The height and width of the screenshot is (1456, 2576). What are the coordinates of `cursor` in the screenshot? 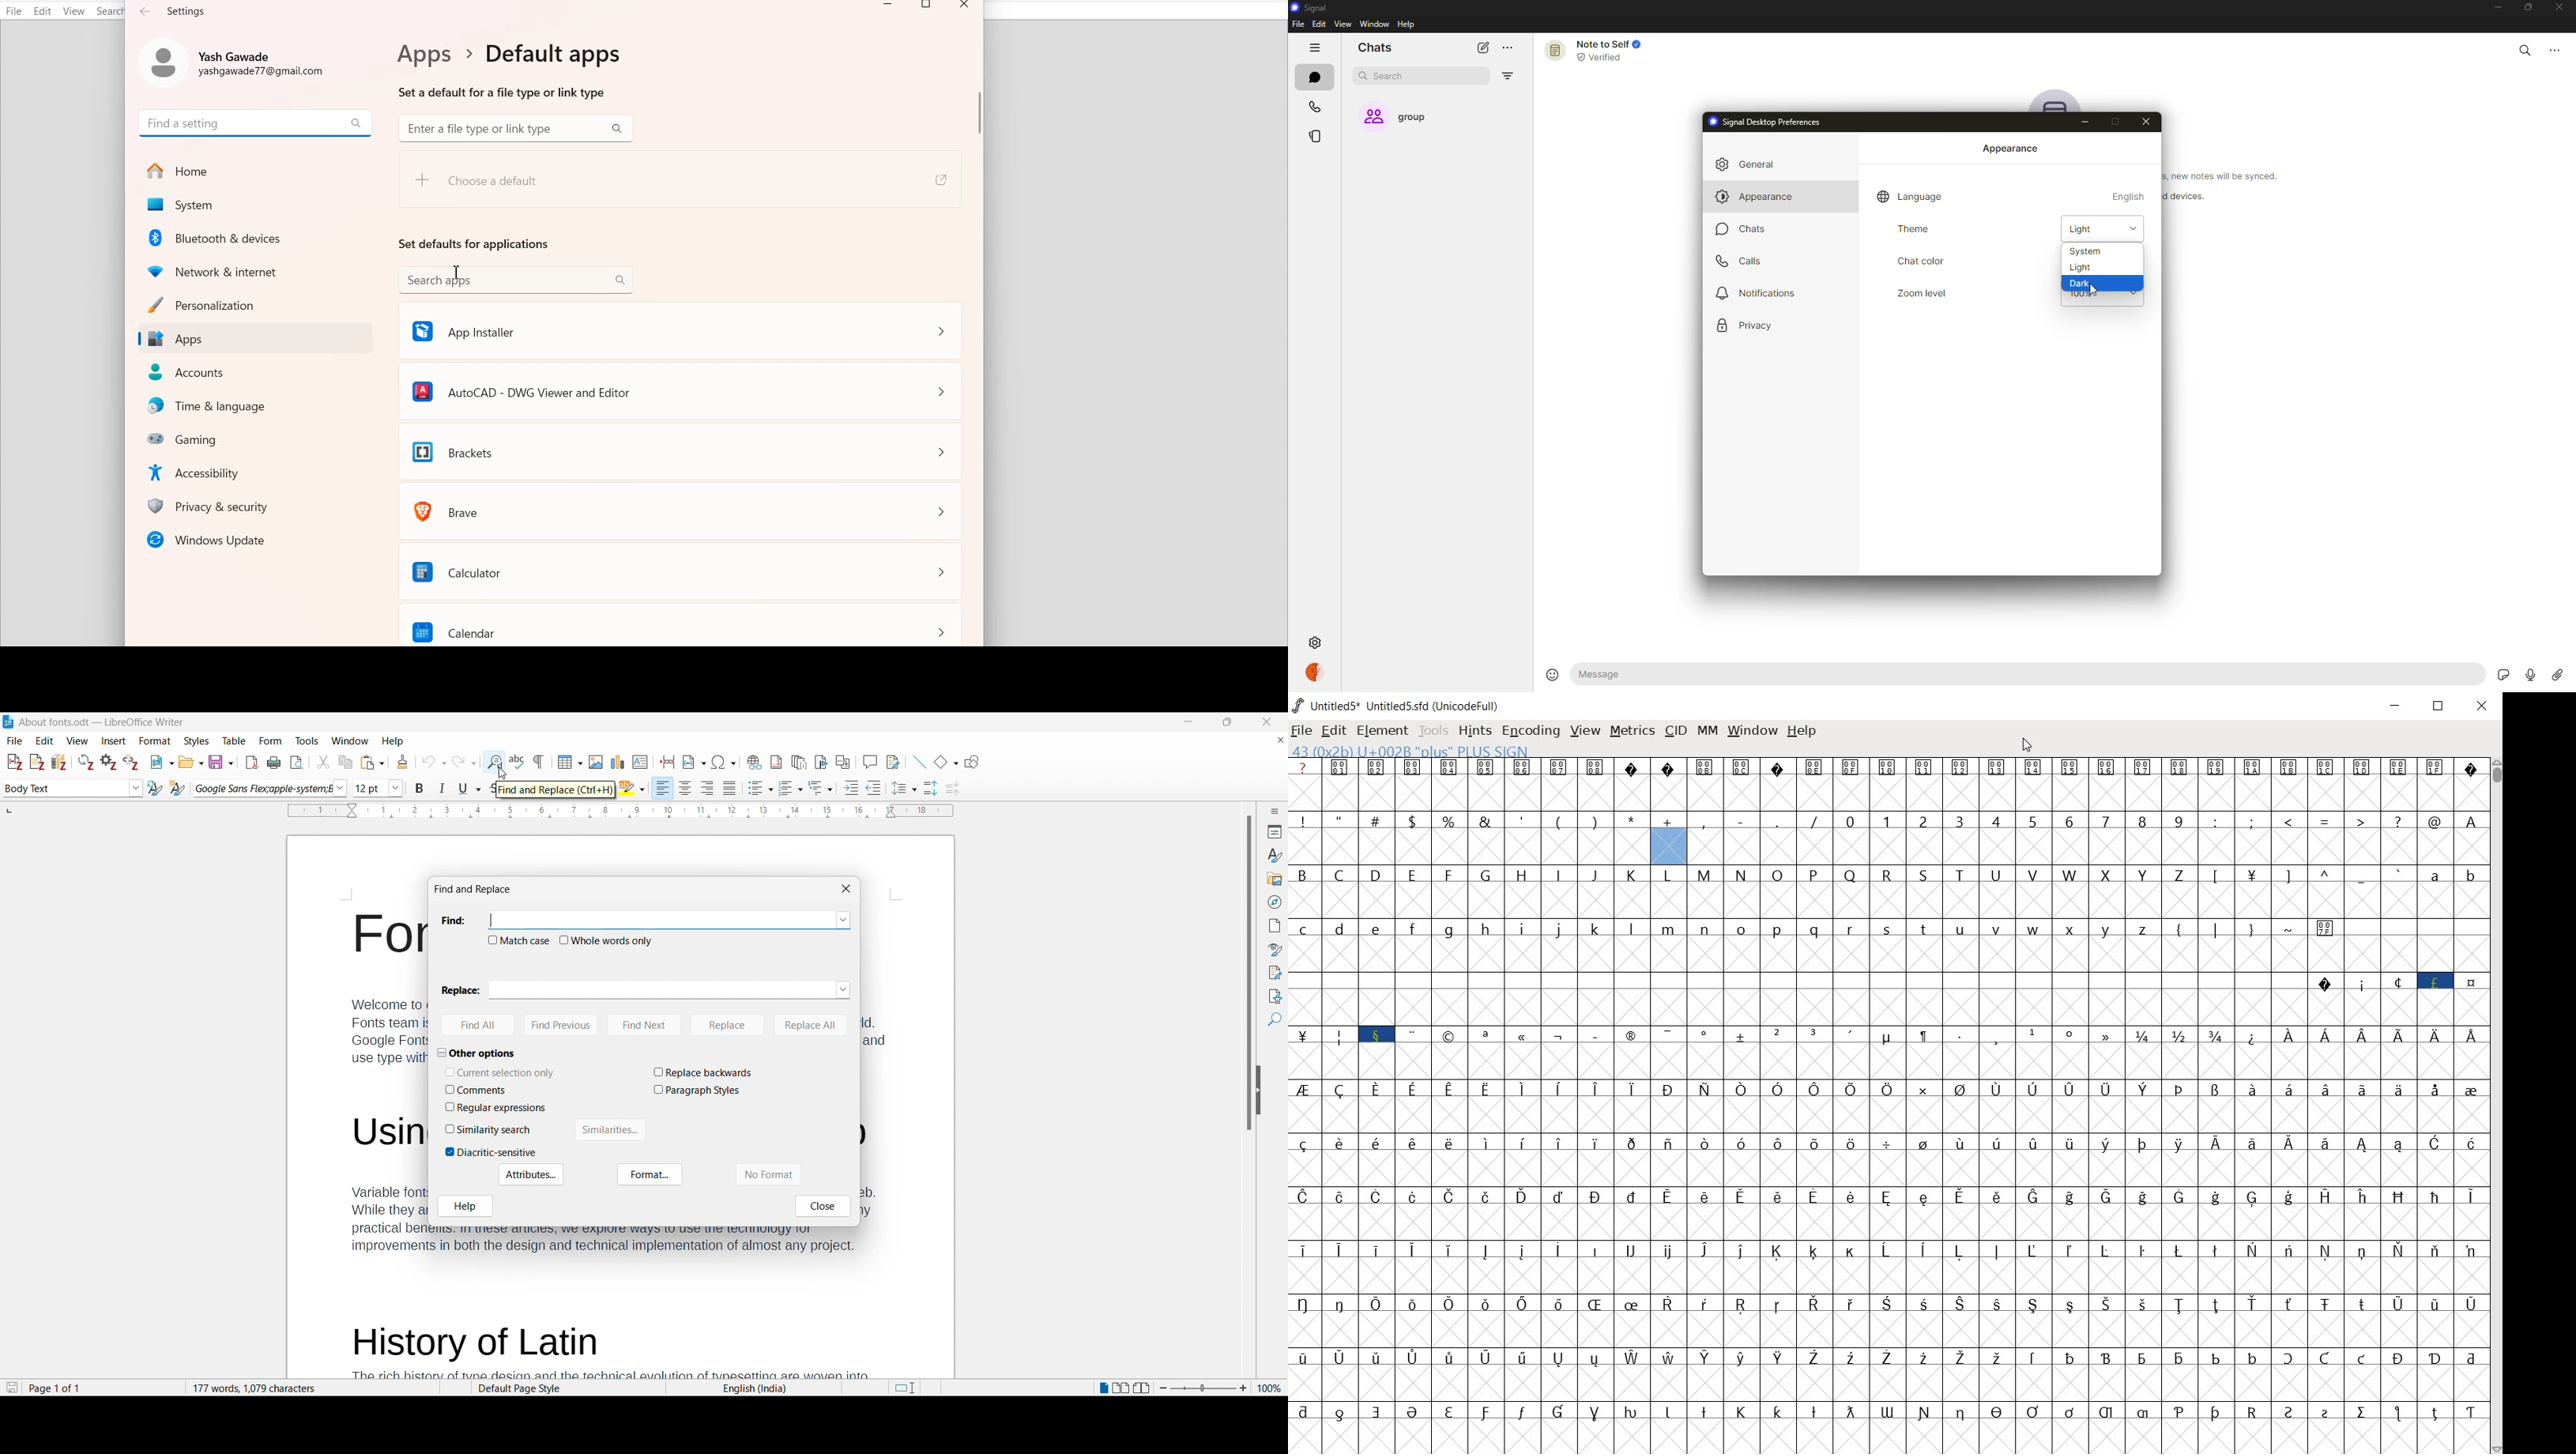 It's located at (2095, 297).